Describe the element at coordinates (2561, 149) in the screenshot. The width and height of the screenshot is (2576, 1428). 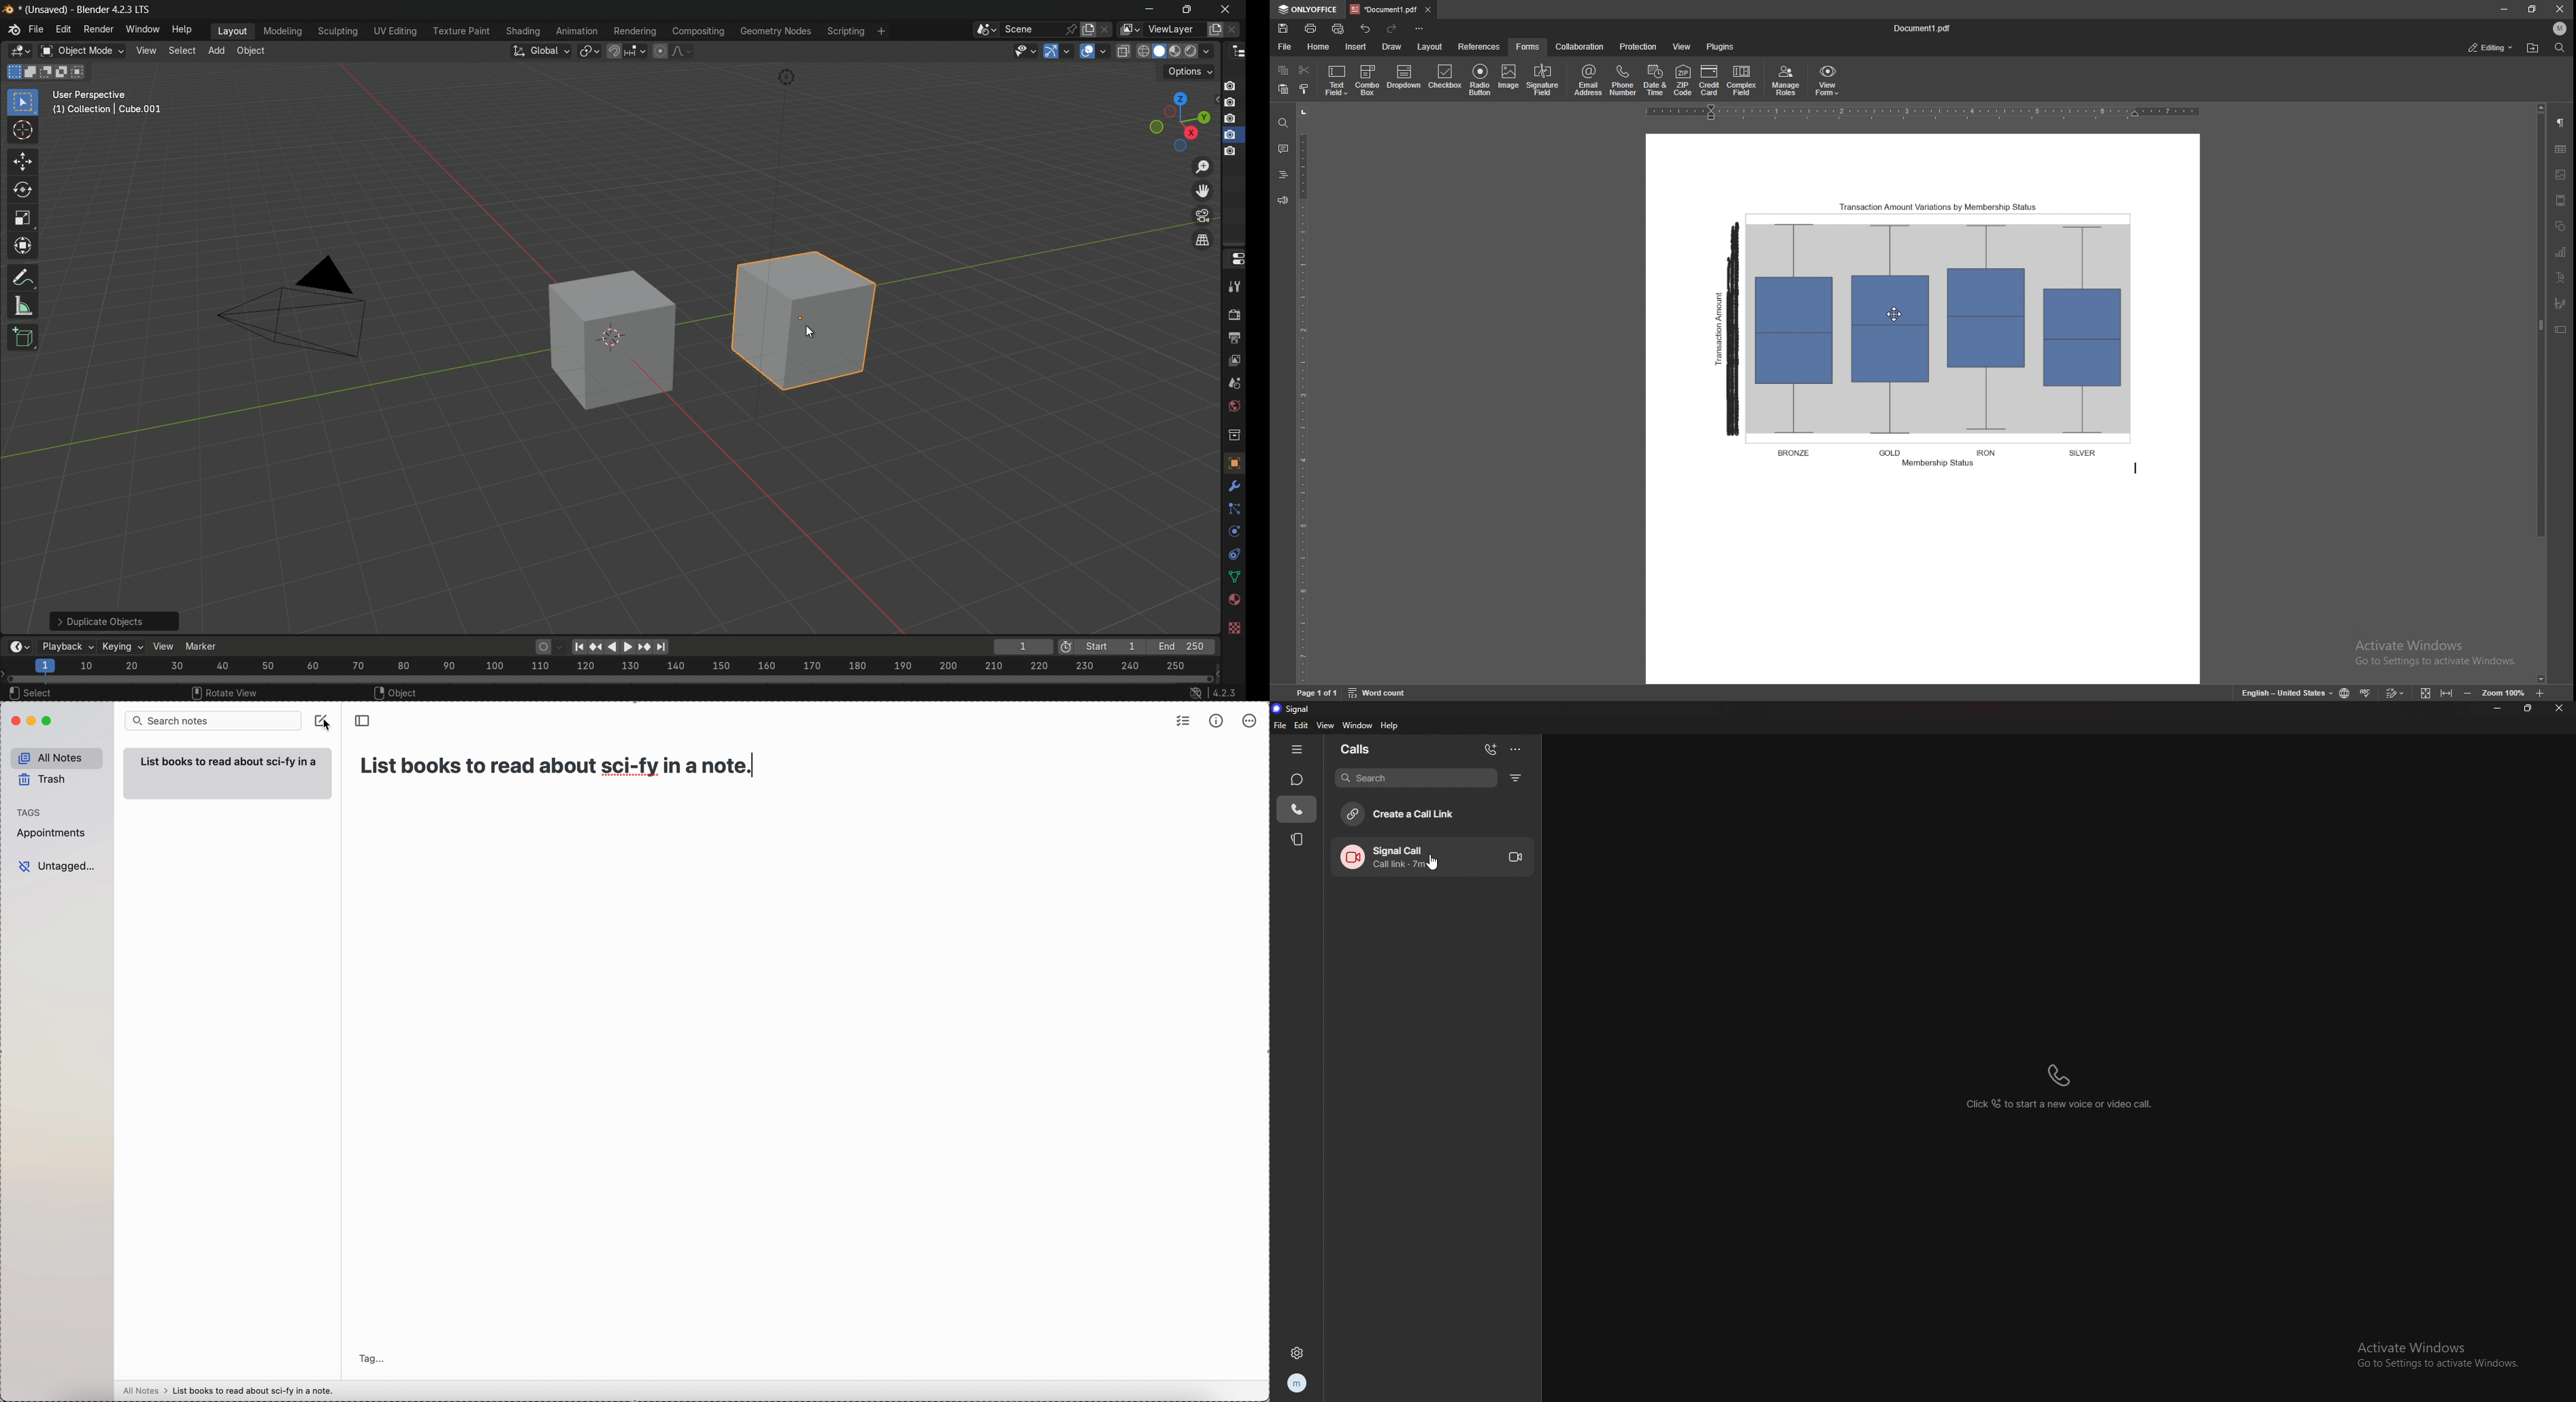
I see `table` at that location.